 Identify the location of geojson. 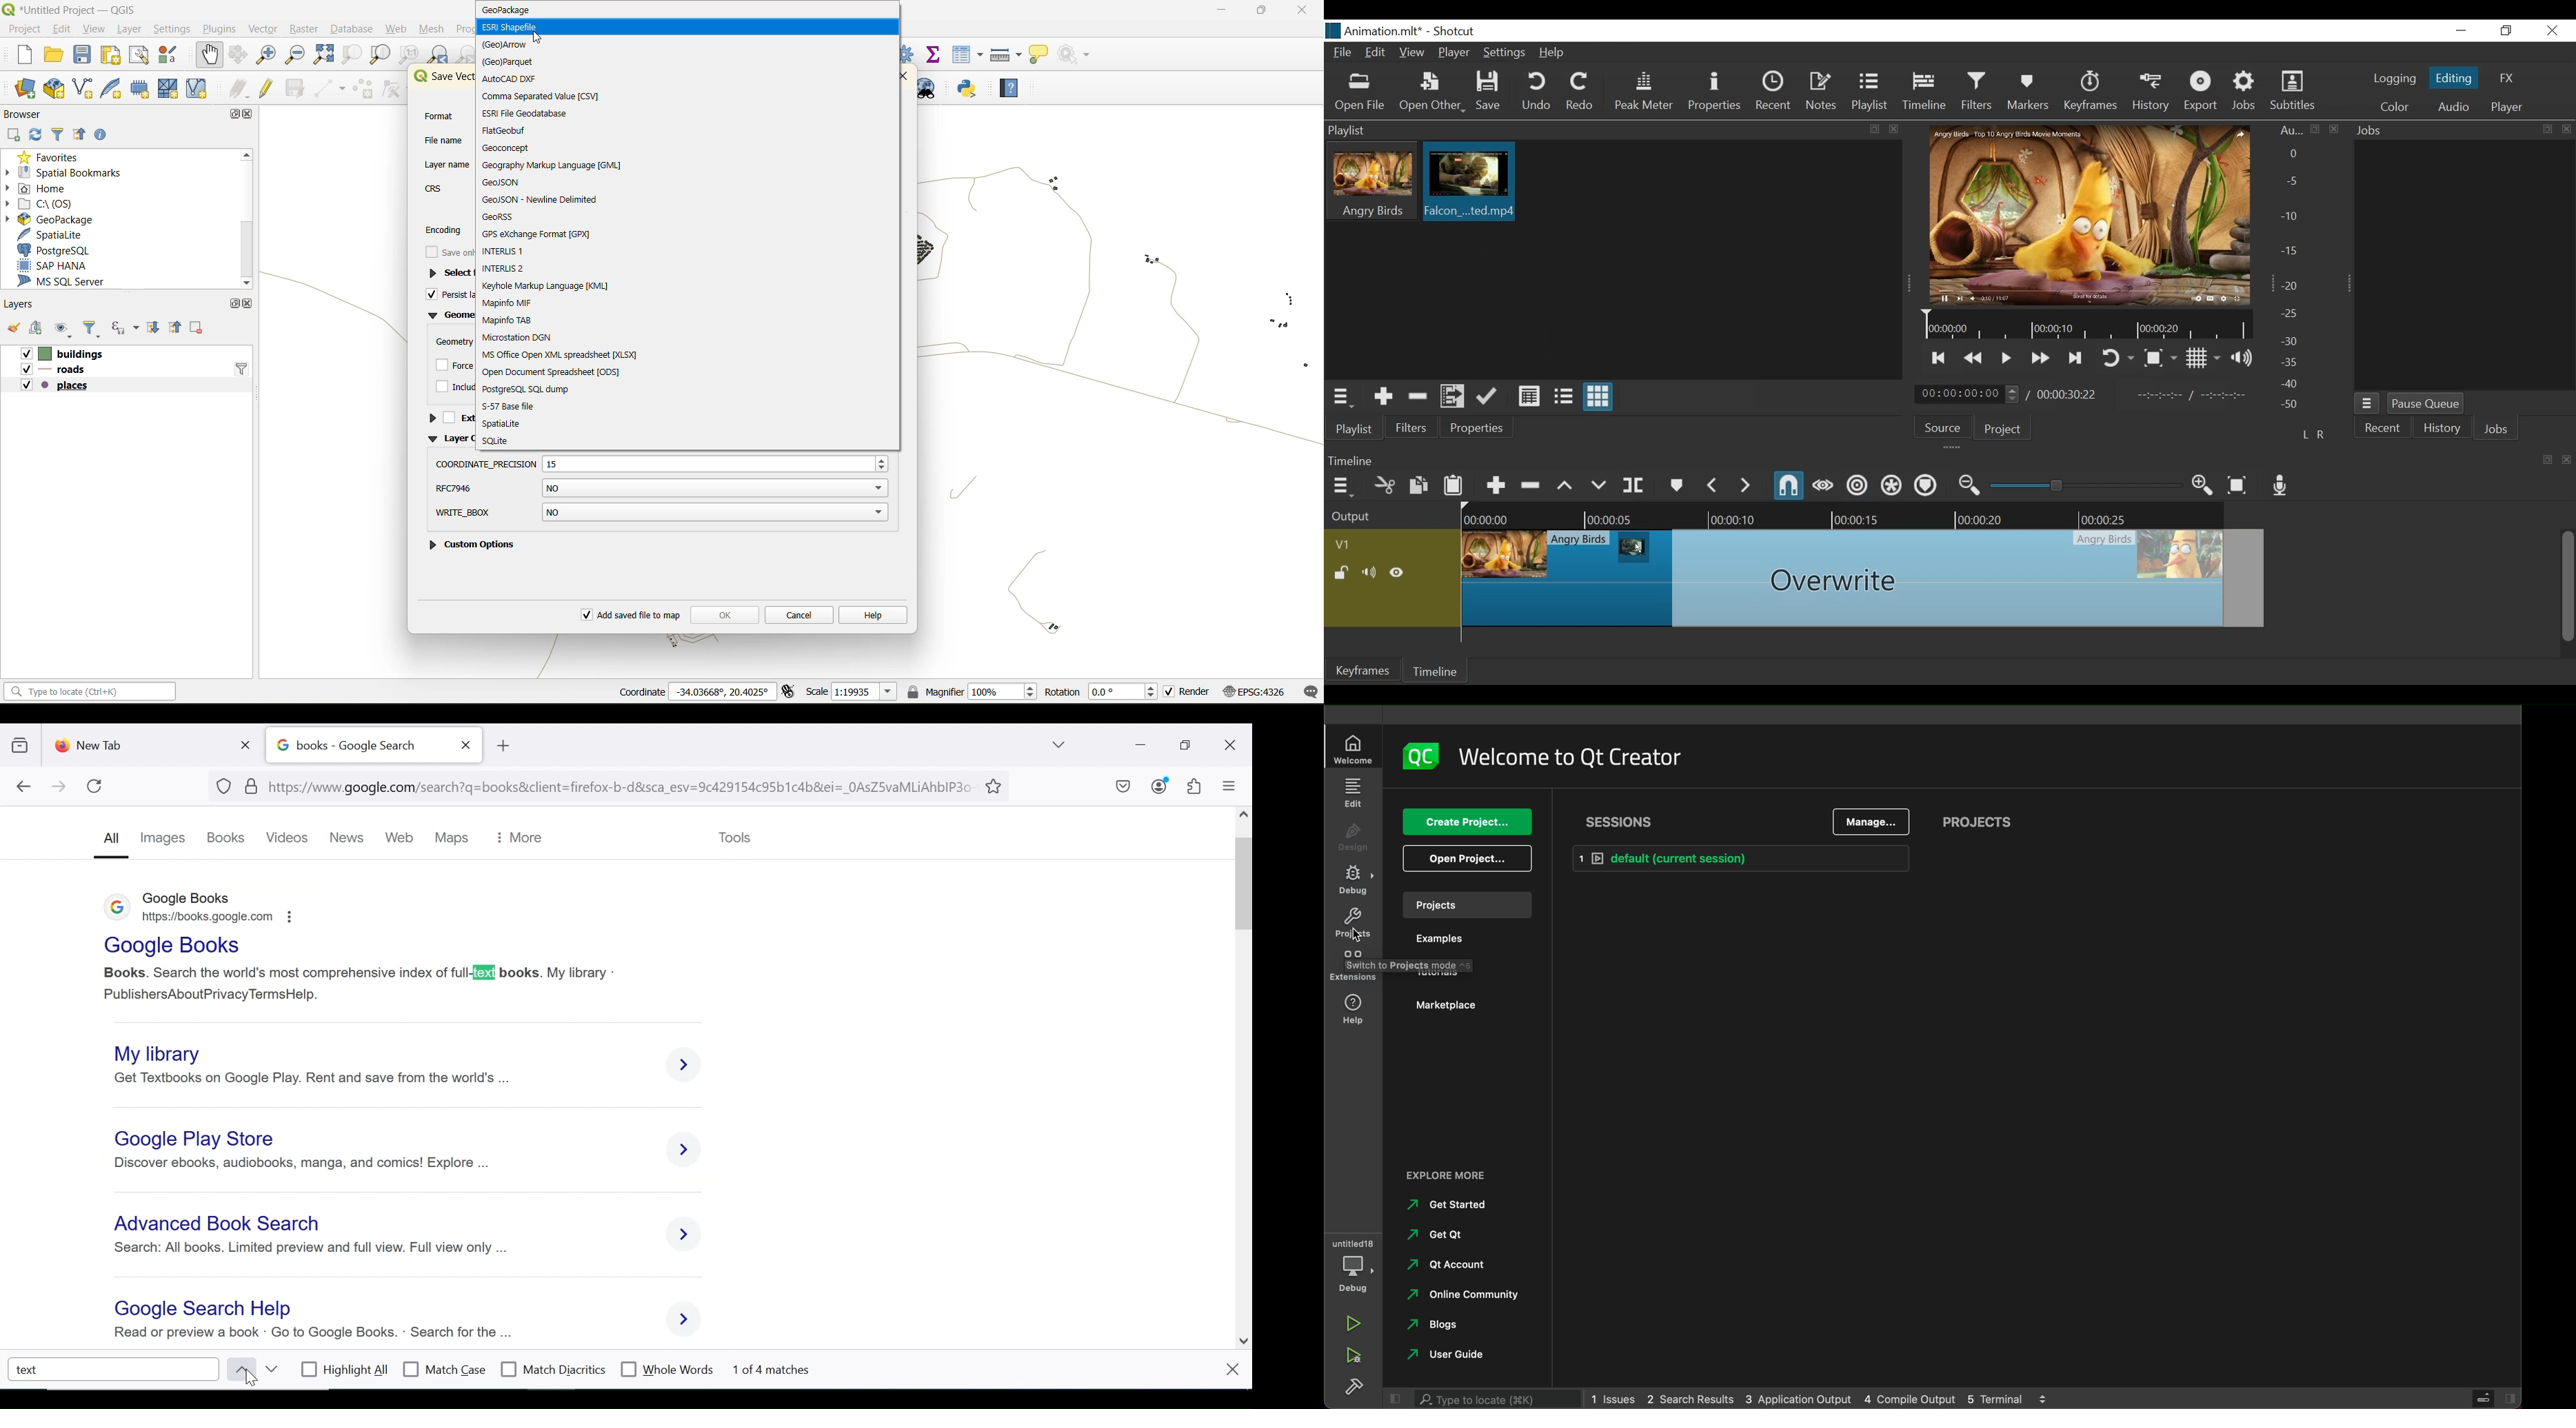
(501, 183).